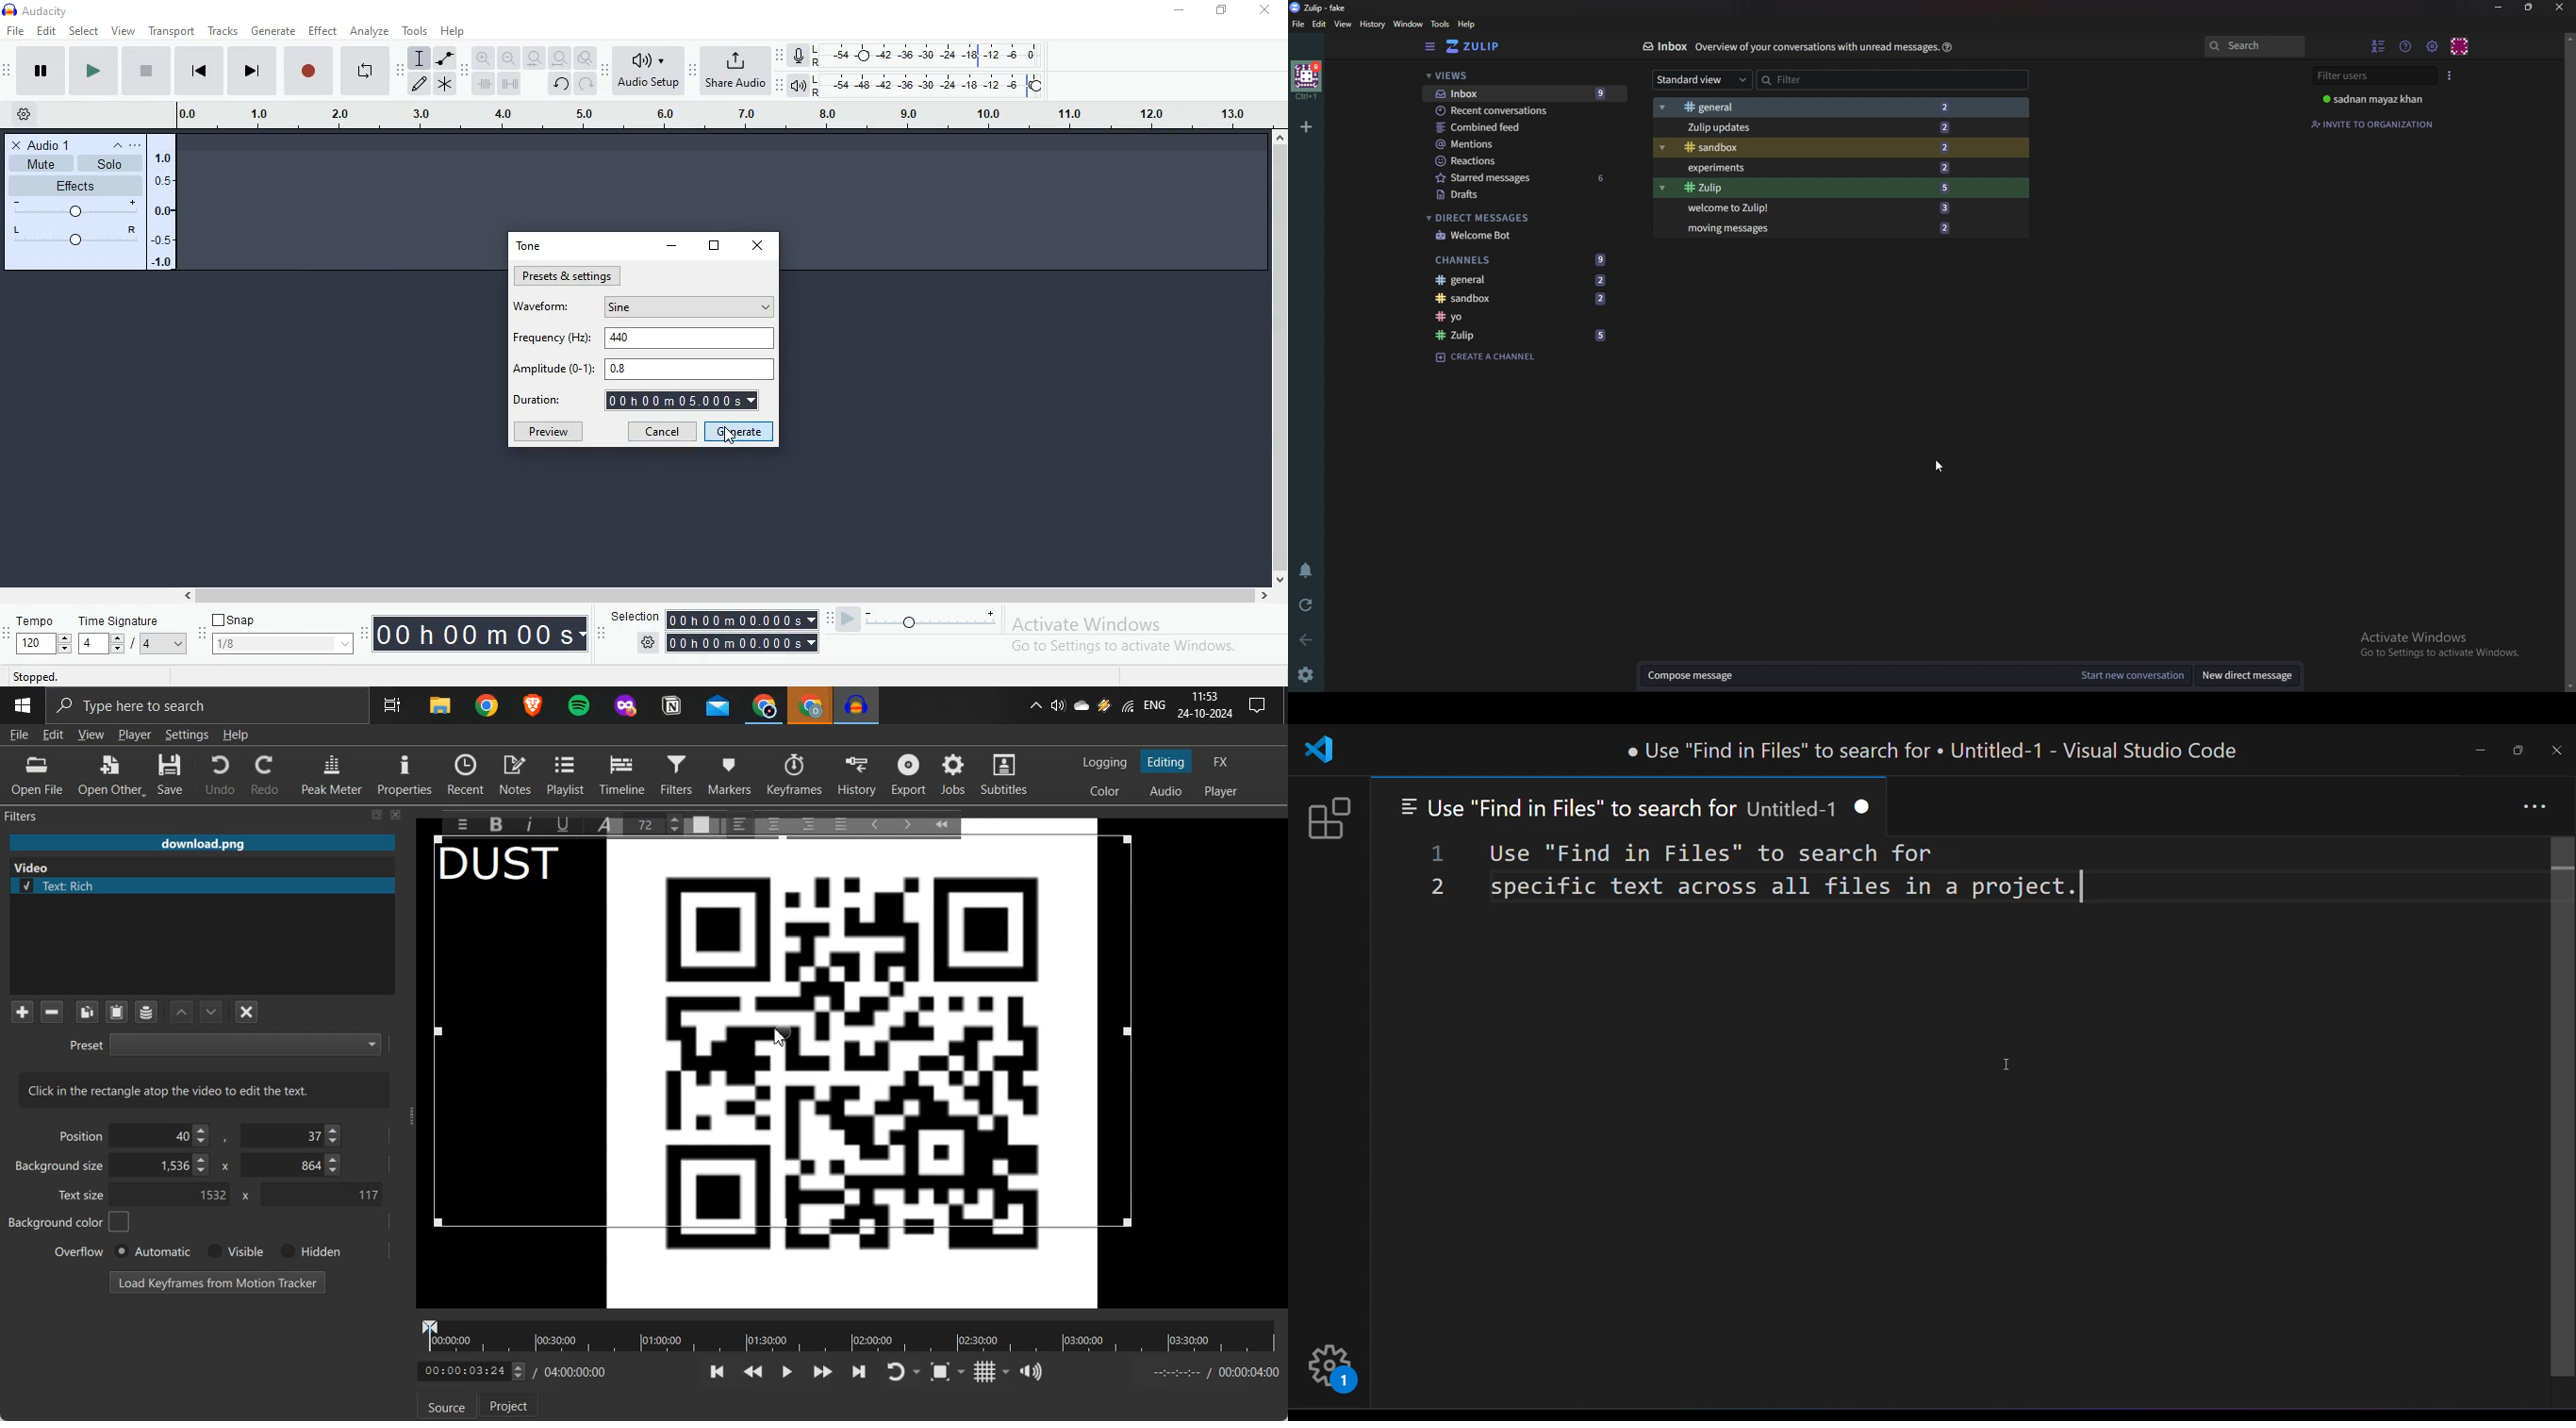 This screenshot has width=2576, height=1428. What do you see at coordinates (164, 1136) in the screenshot?
I see `Position Adjuster X- Coordinate` at bounding box center [164, 1136].